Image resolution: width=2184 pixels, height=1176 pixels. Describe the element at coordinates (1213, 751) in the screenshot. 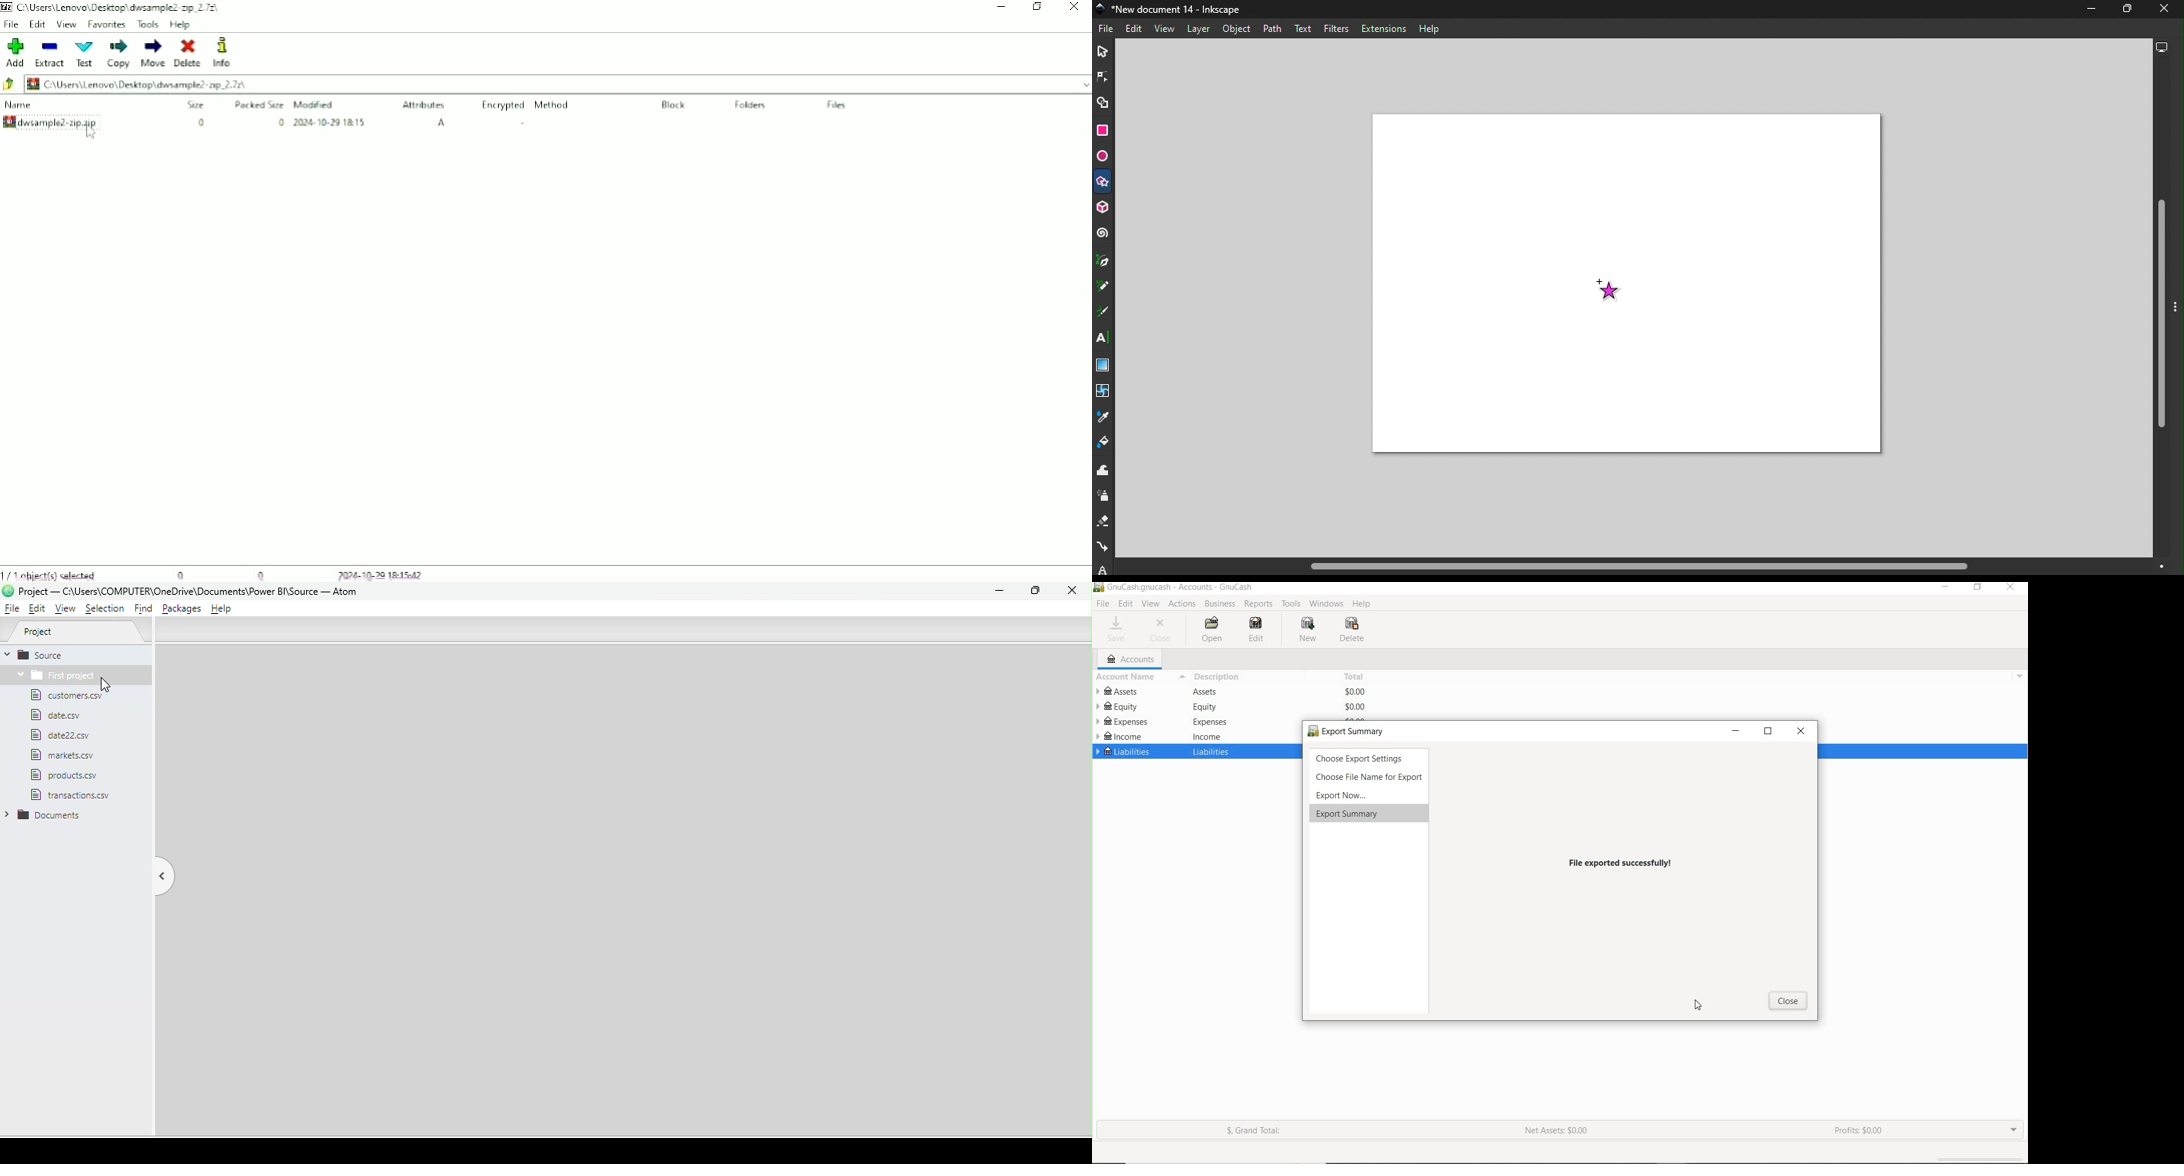

I see `liabilities` at that location.